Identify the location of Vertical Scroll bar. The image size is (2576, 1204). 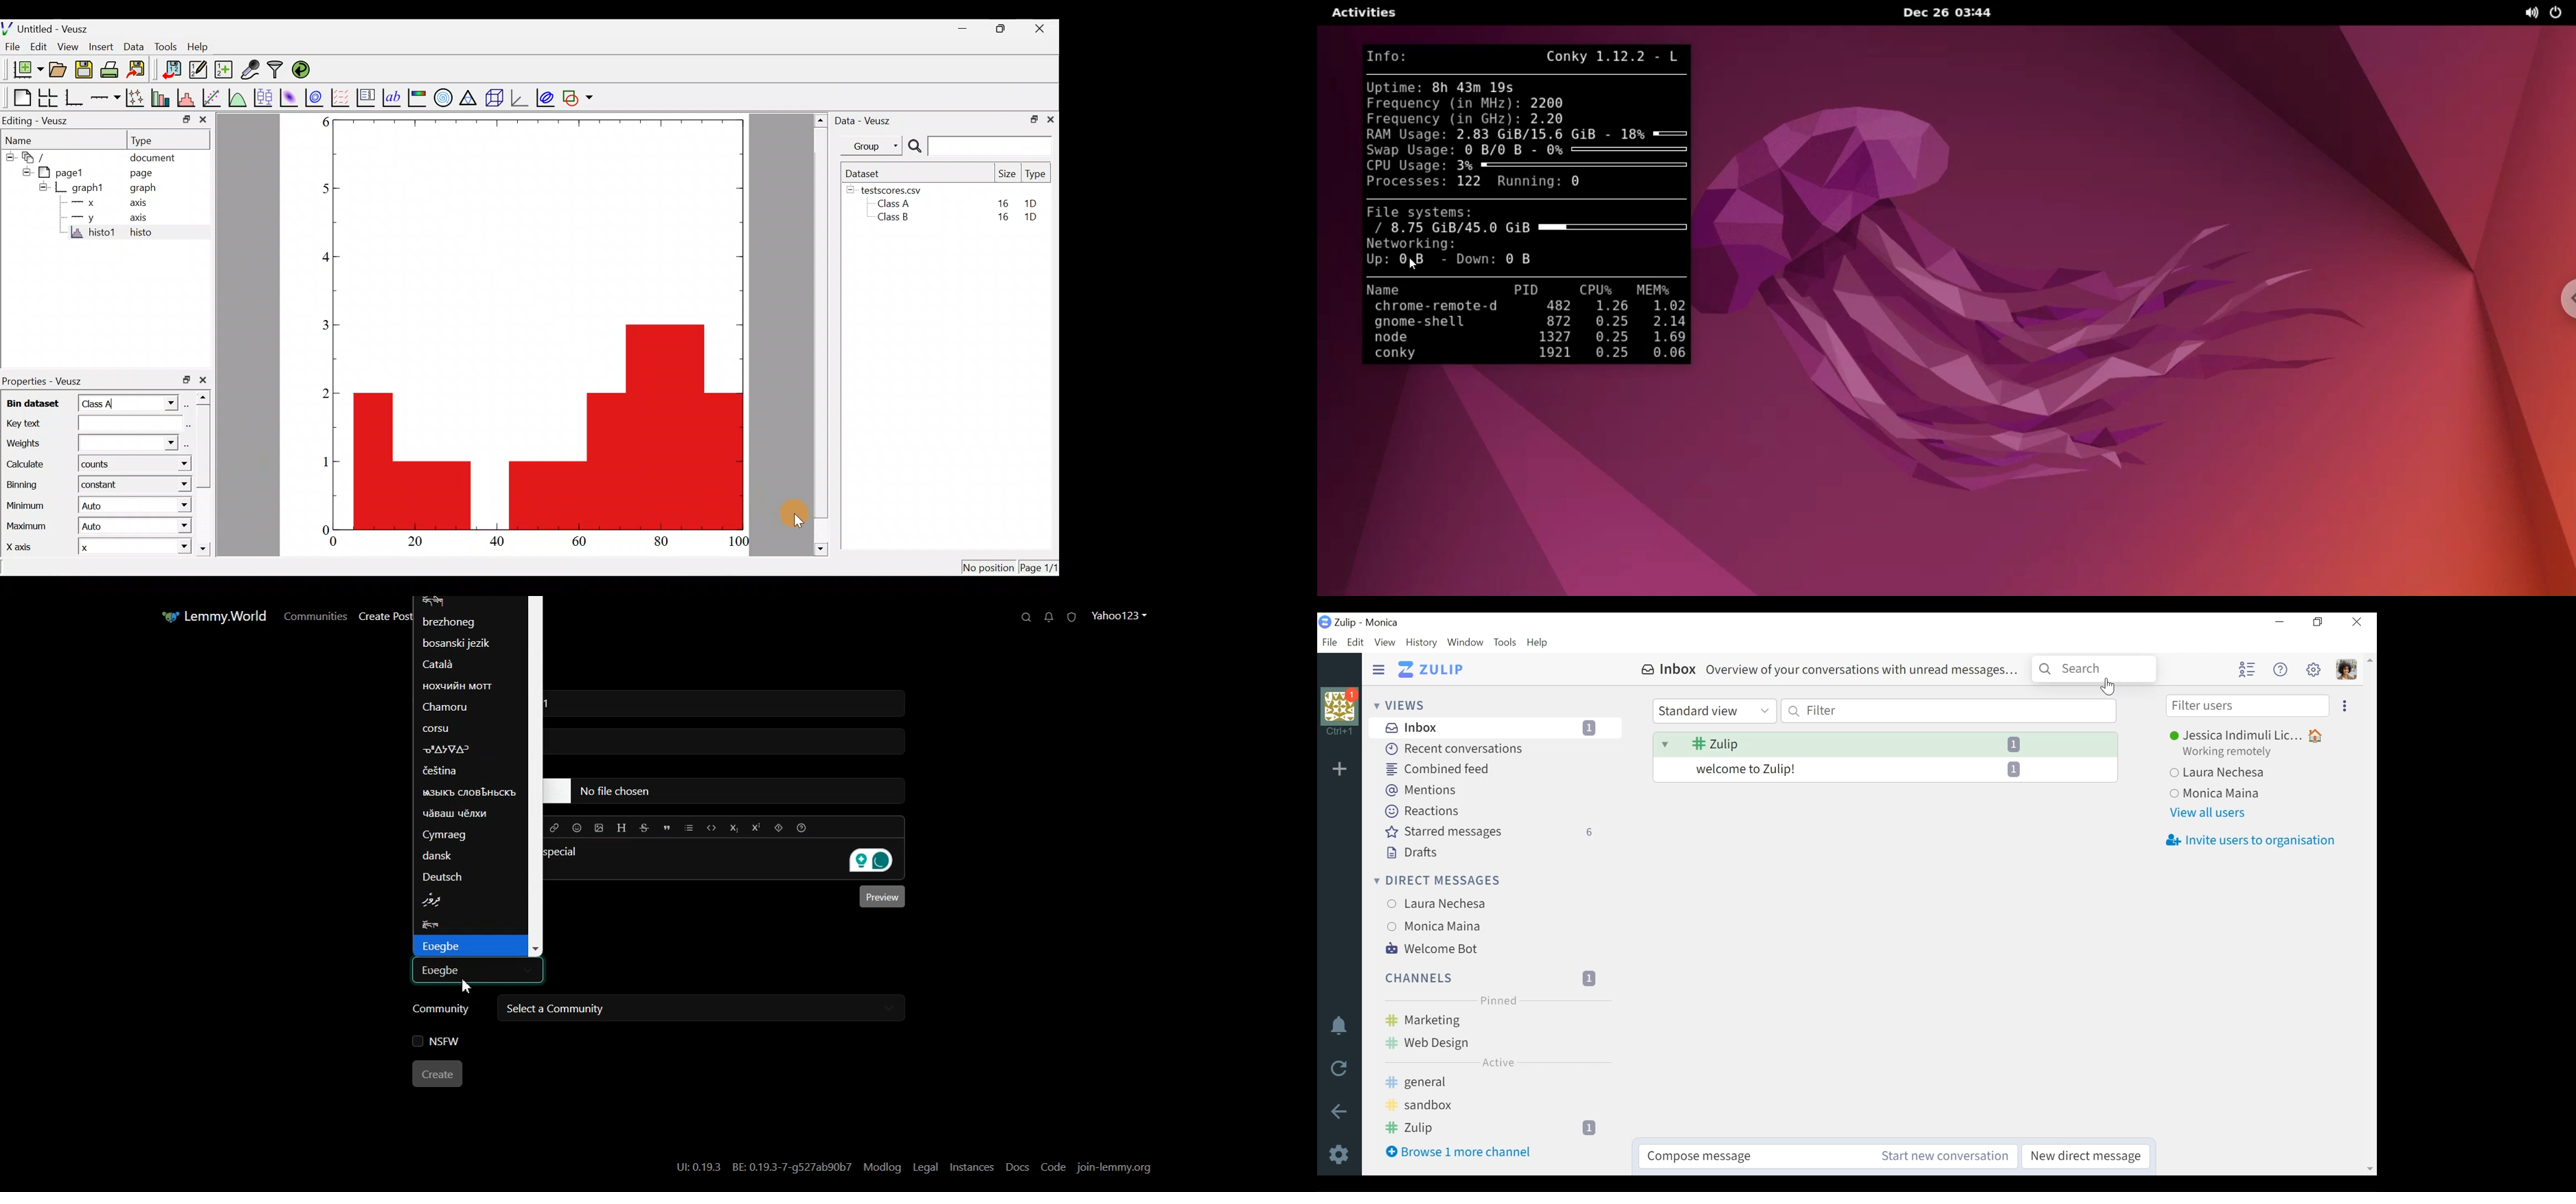
(537, 776).